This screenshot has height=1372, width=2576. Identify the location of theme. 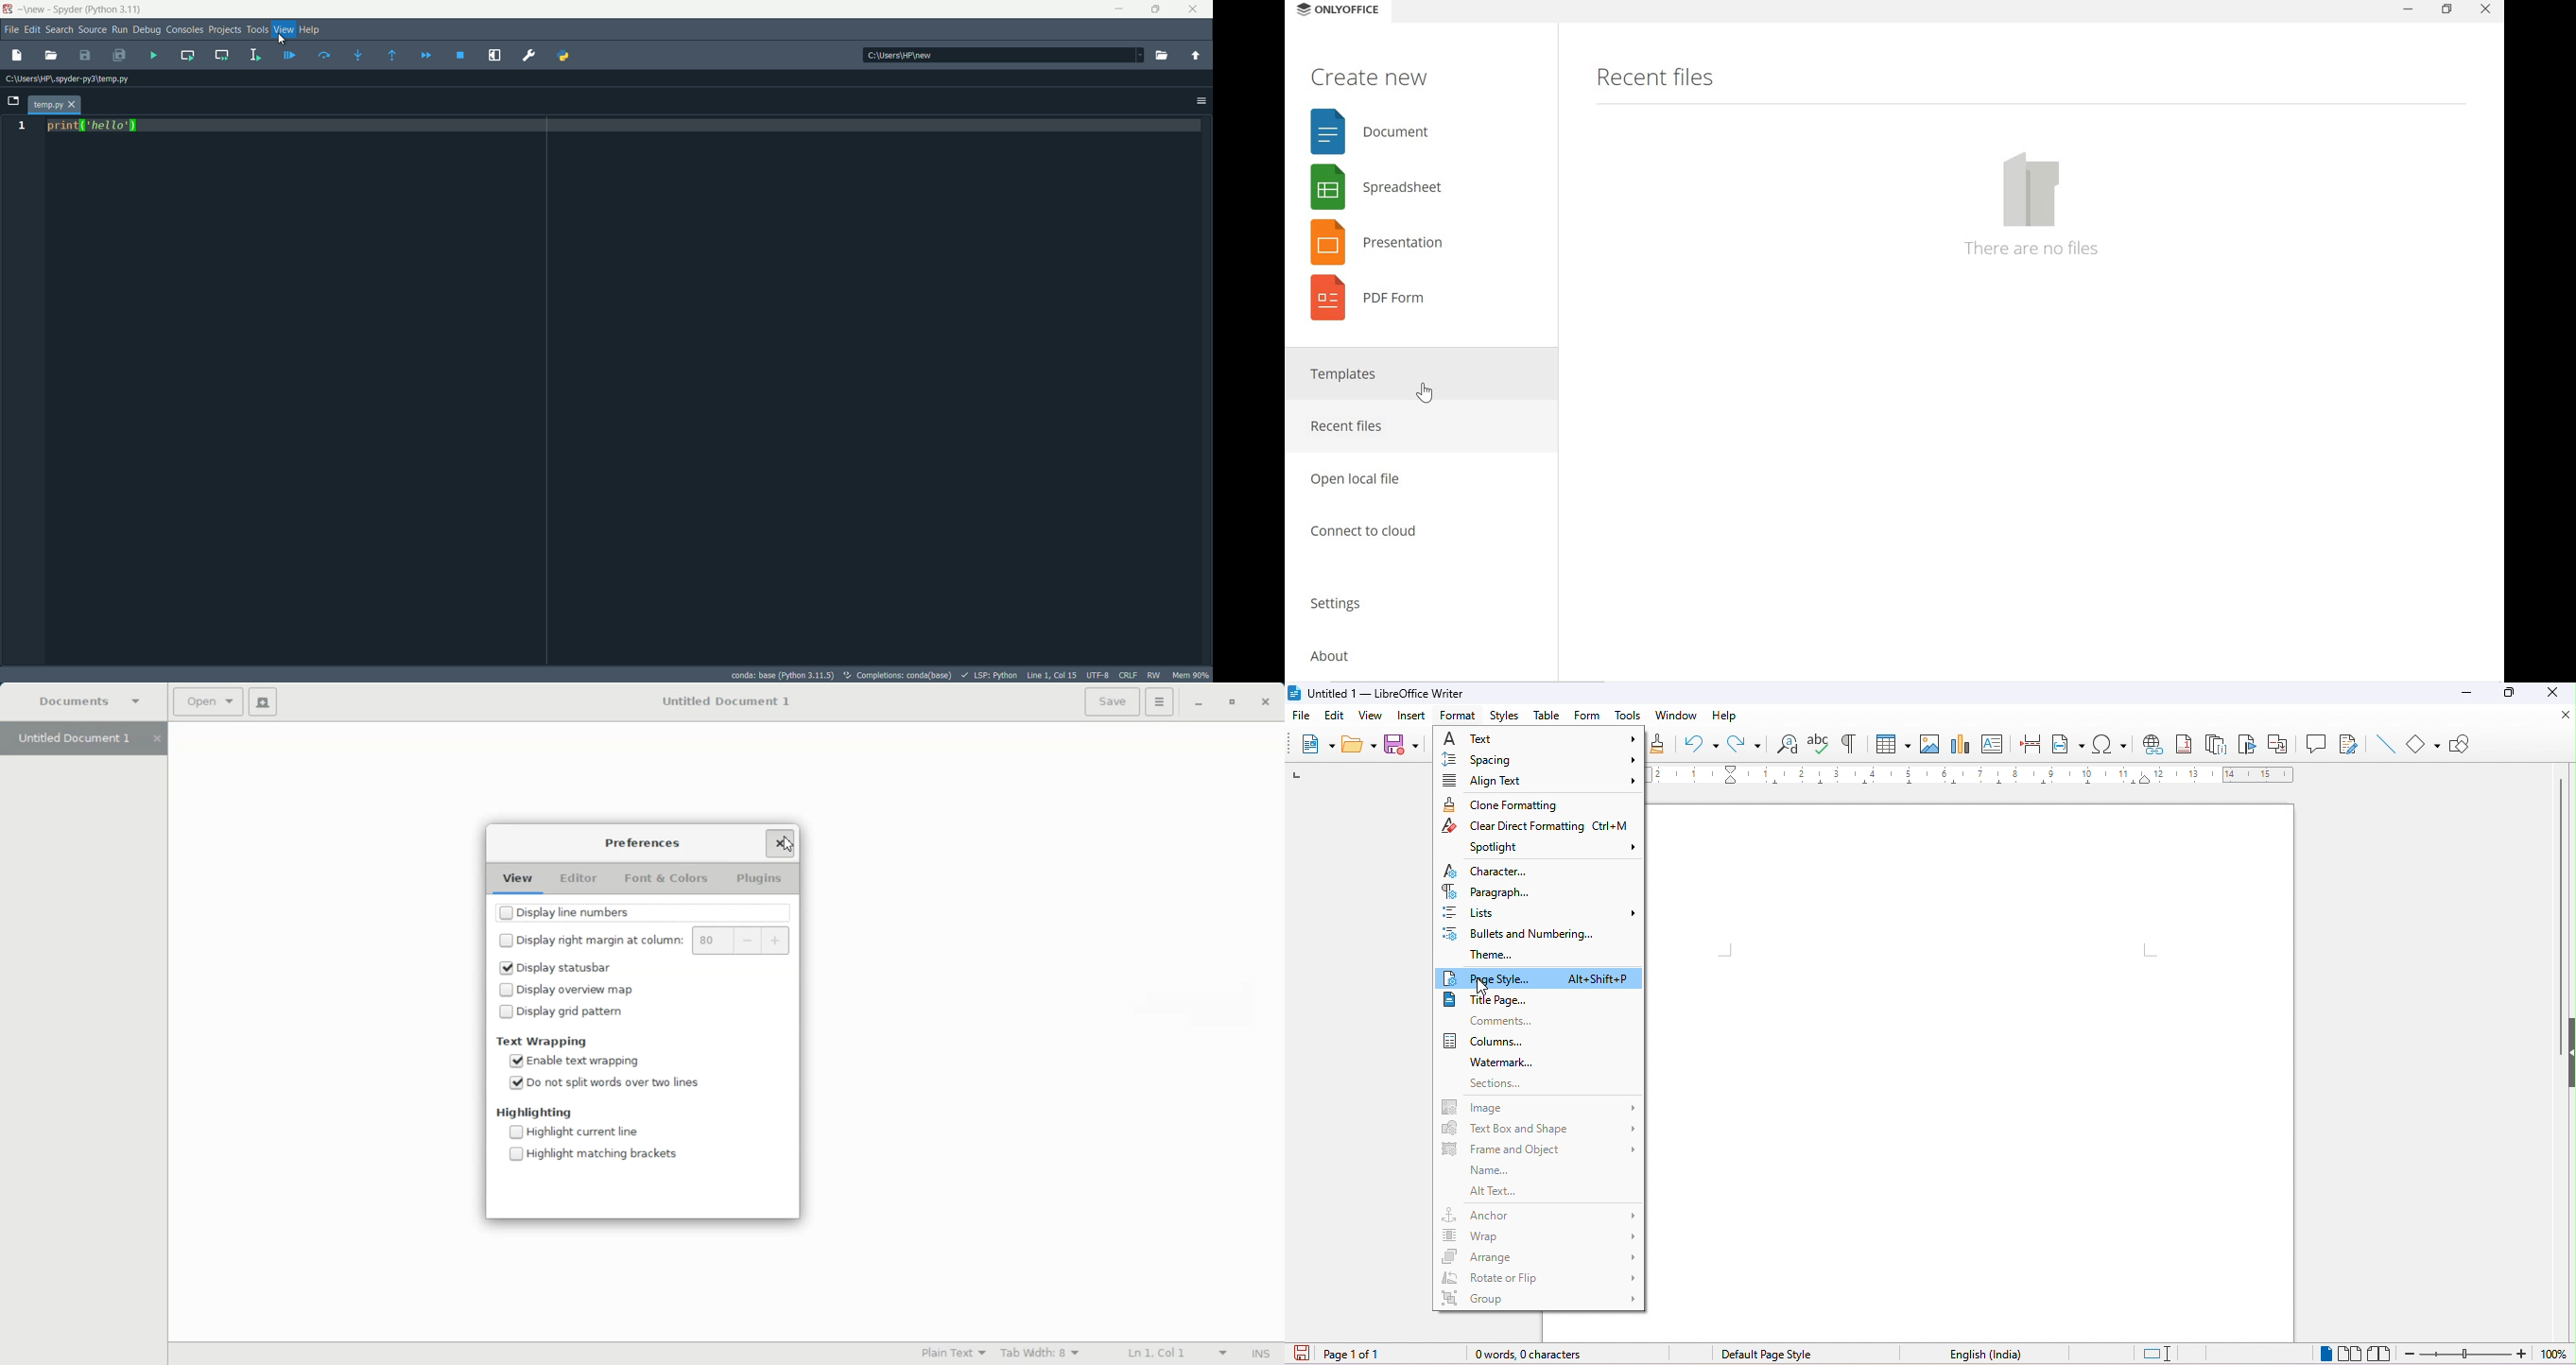
(1495, 958).